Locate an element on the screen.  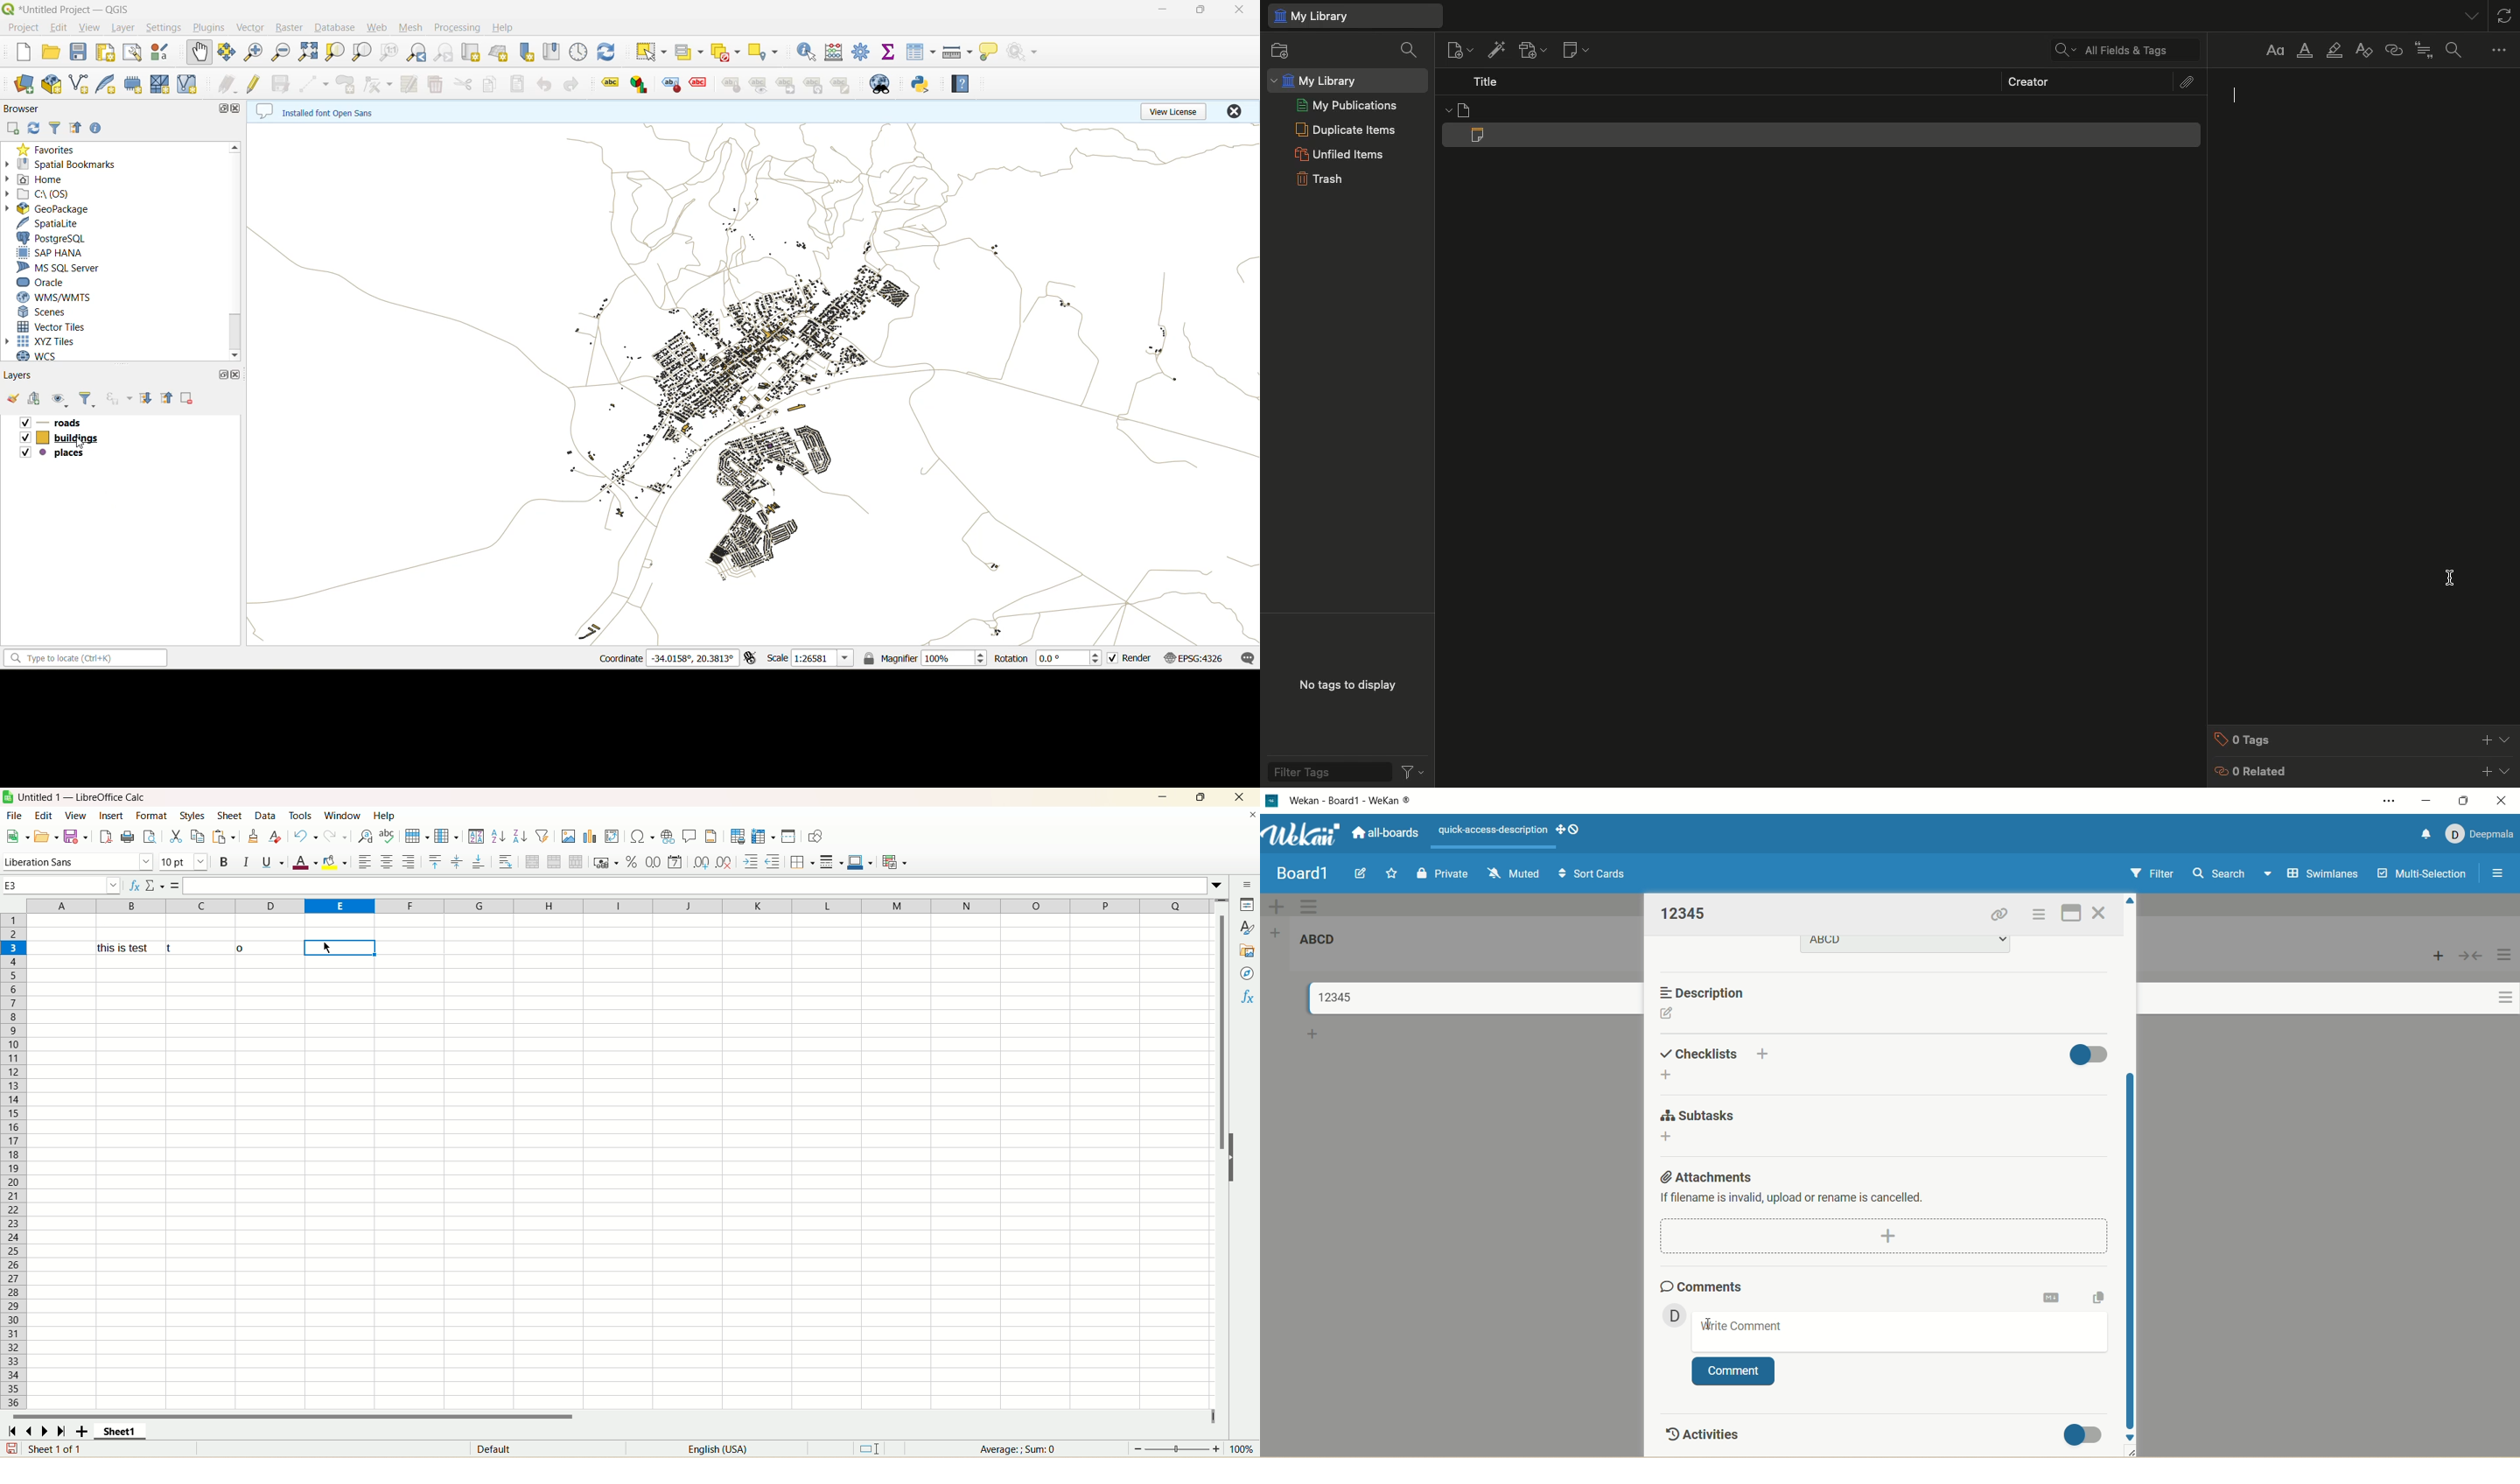
scroll to first sheet is located at coordinates (15, 1428).